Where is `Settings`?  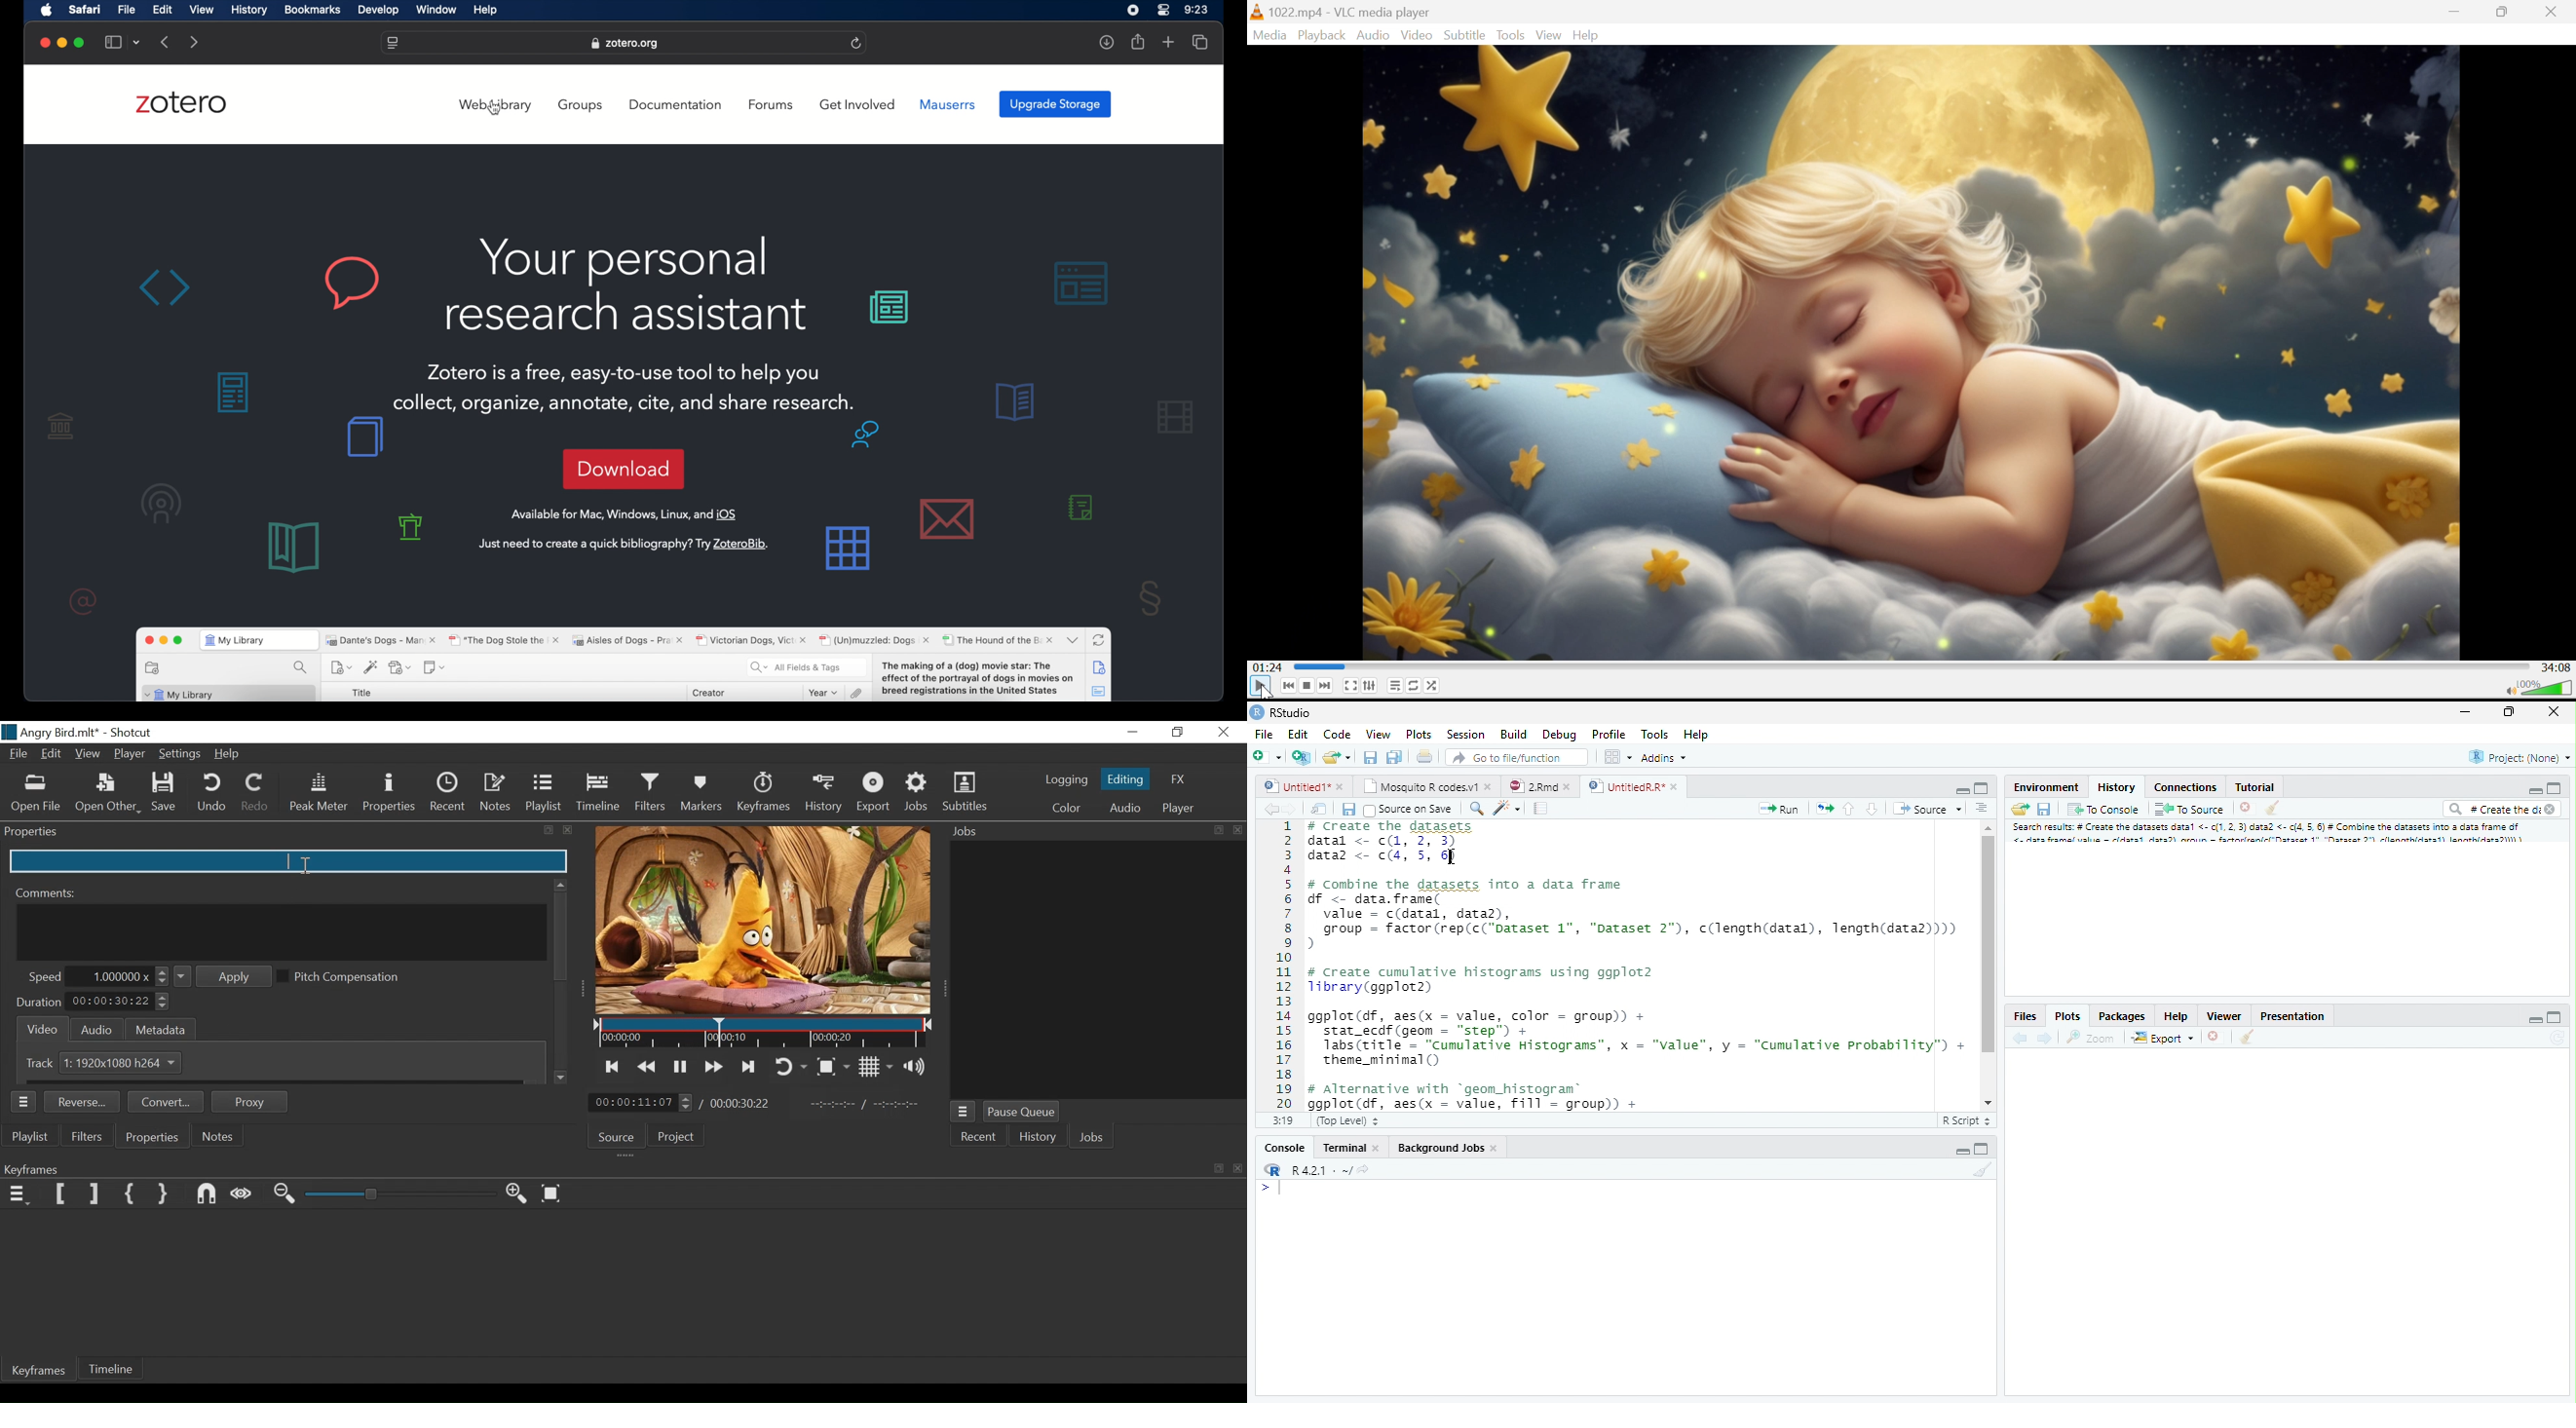 Settings is located at coordinates (180, 754).